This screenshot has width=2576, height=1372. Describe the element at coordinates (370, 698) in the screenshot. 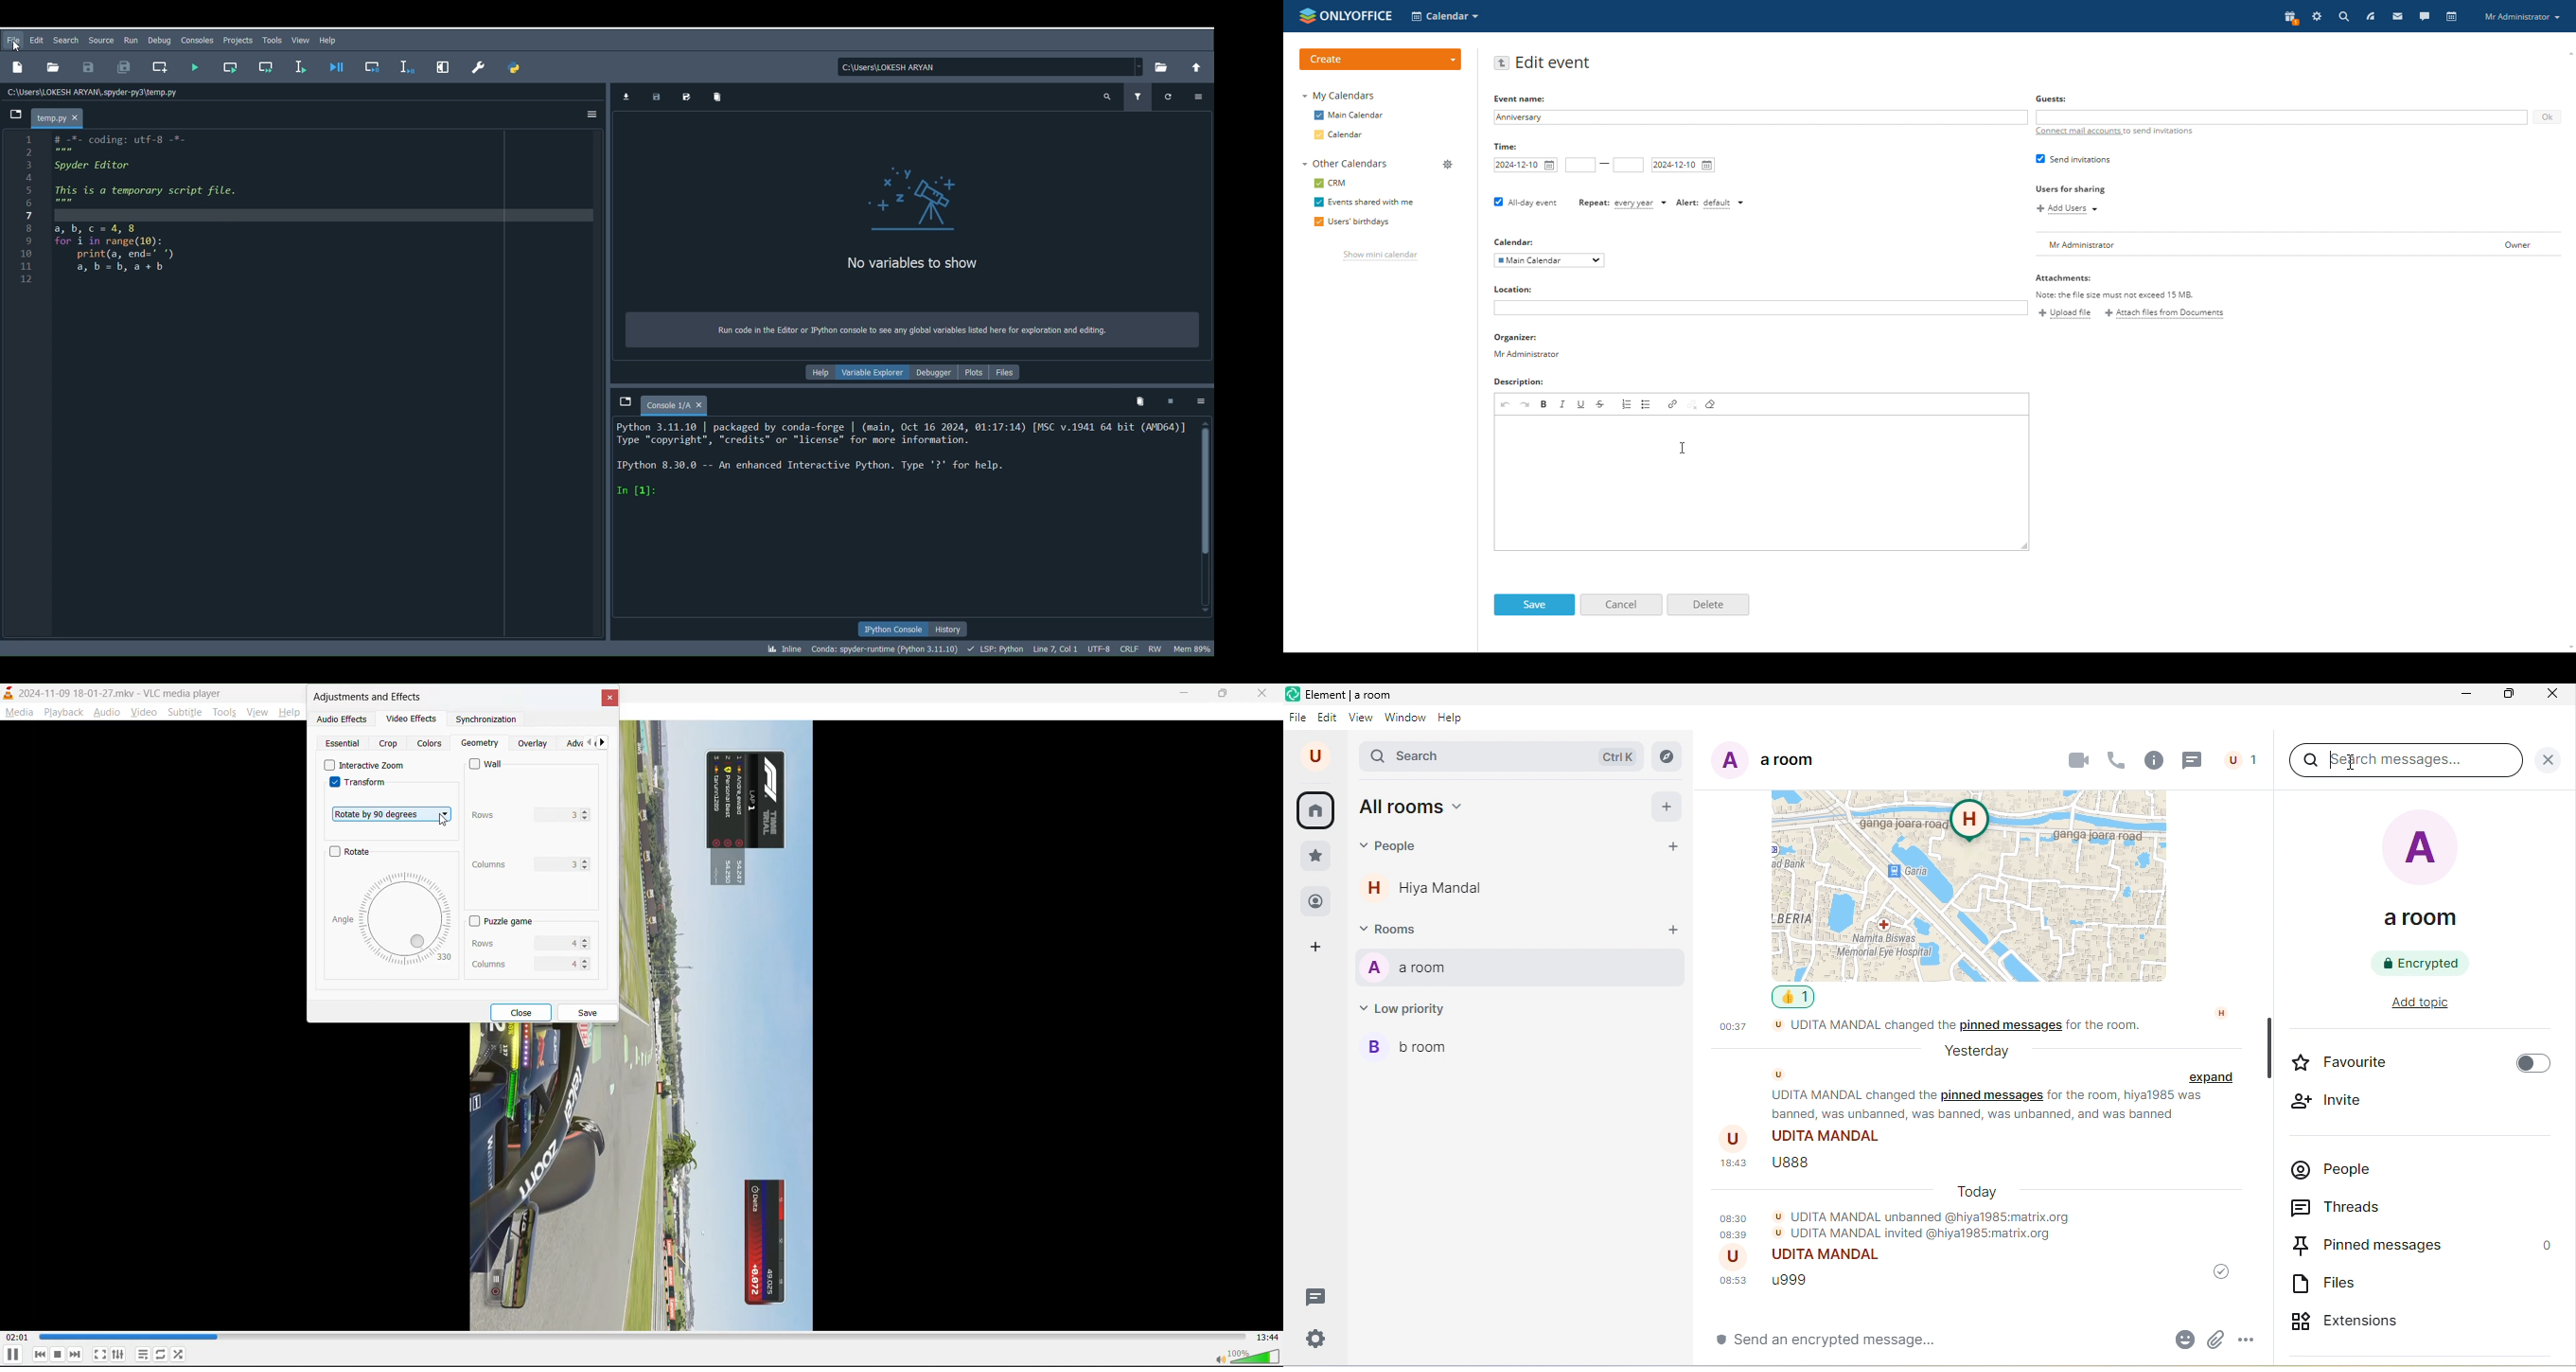

I see `adjustments and  effects` at that location.